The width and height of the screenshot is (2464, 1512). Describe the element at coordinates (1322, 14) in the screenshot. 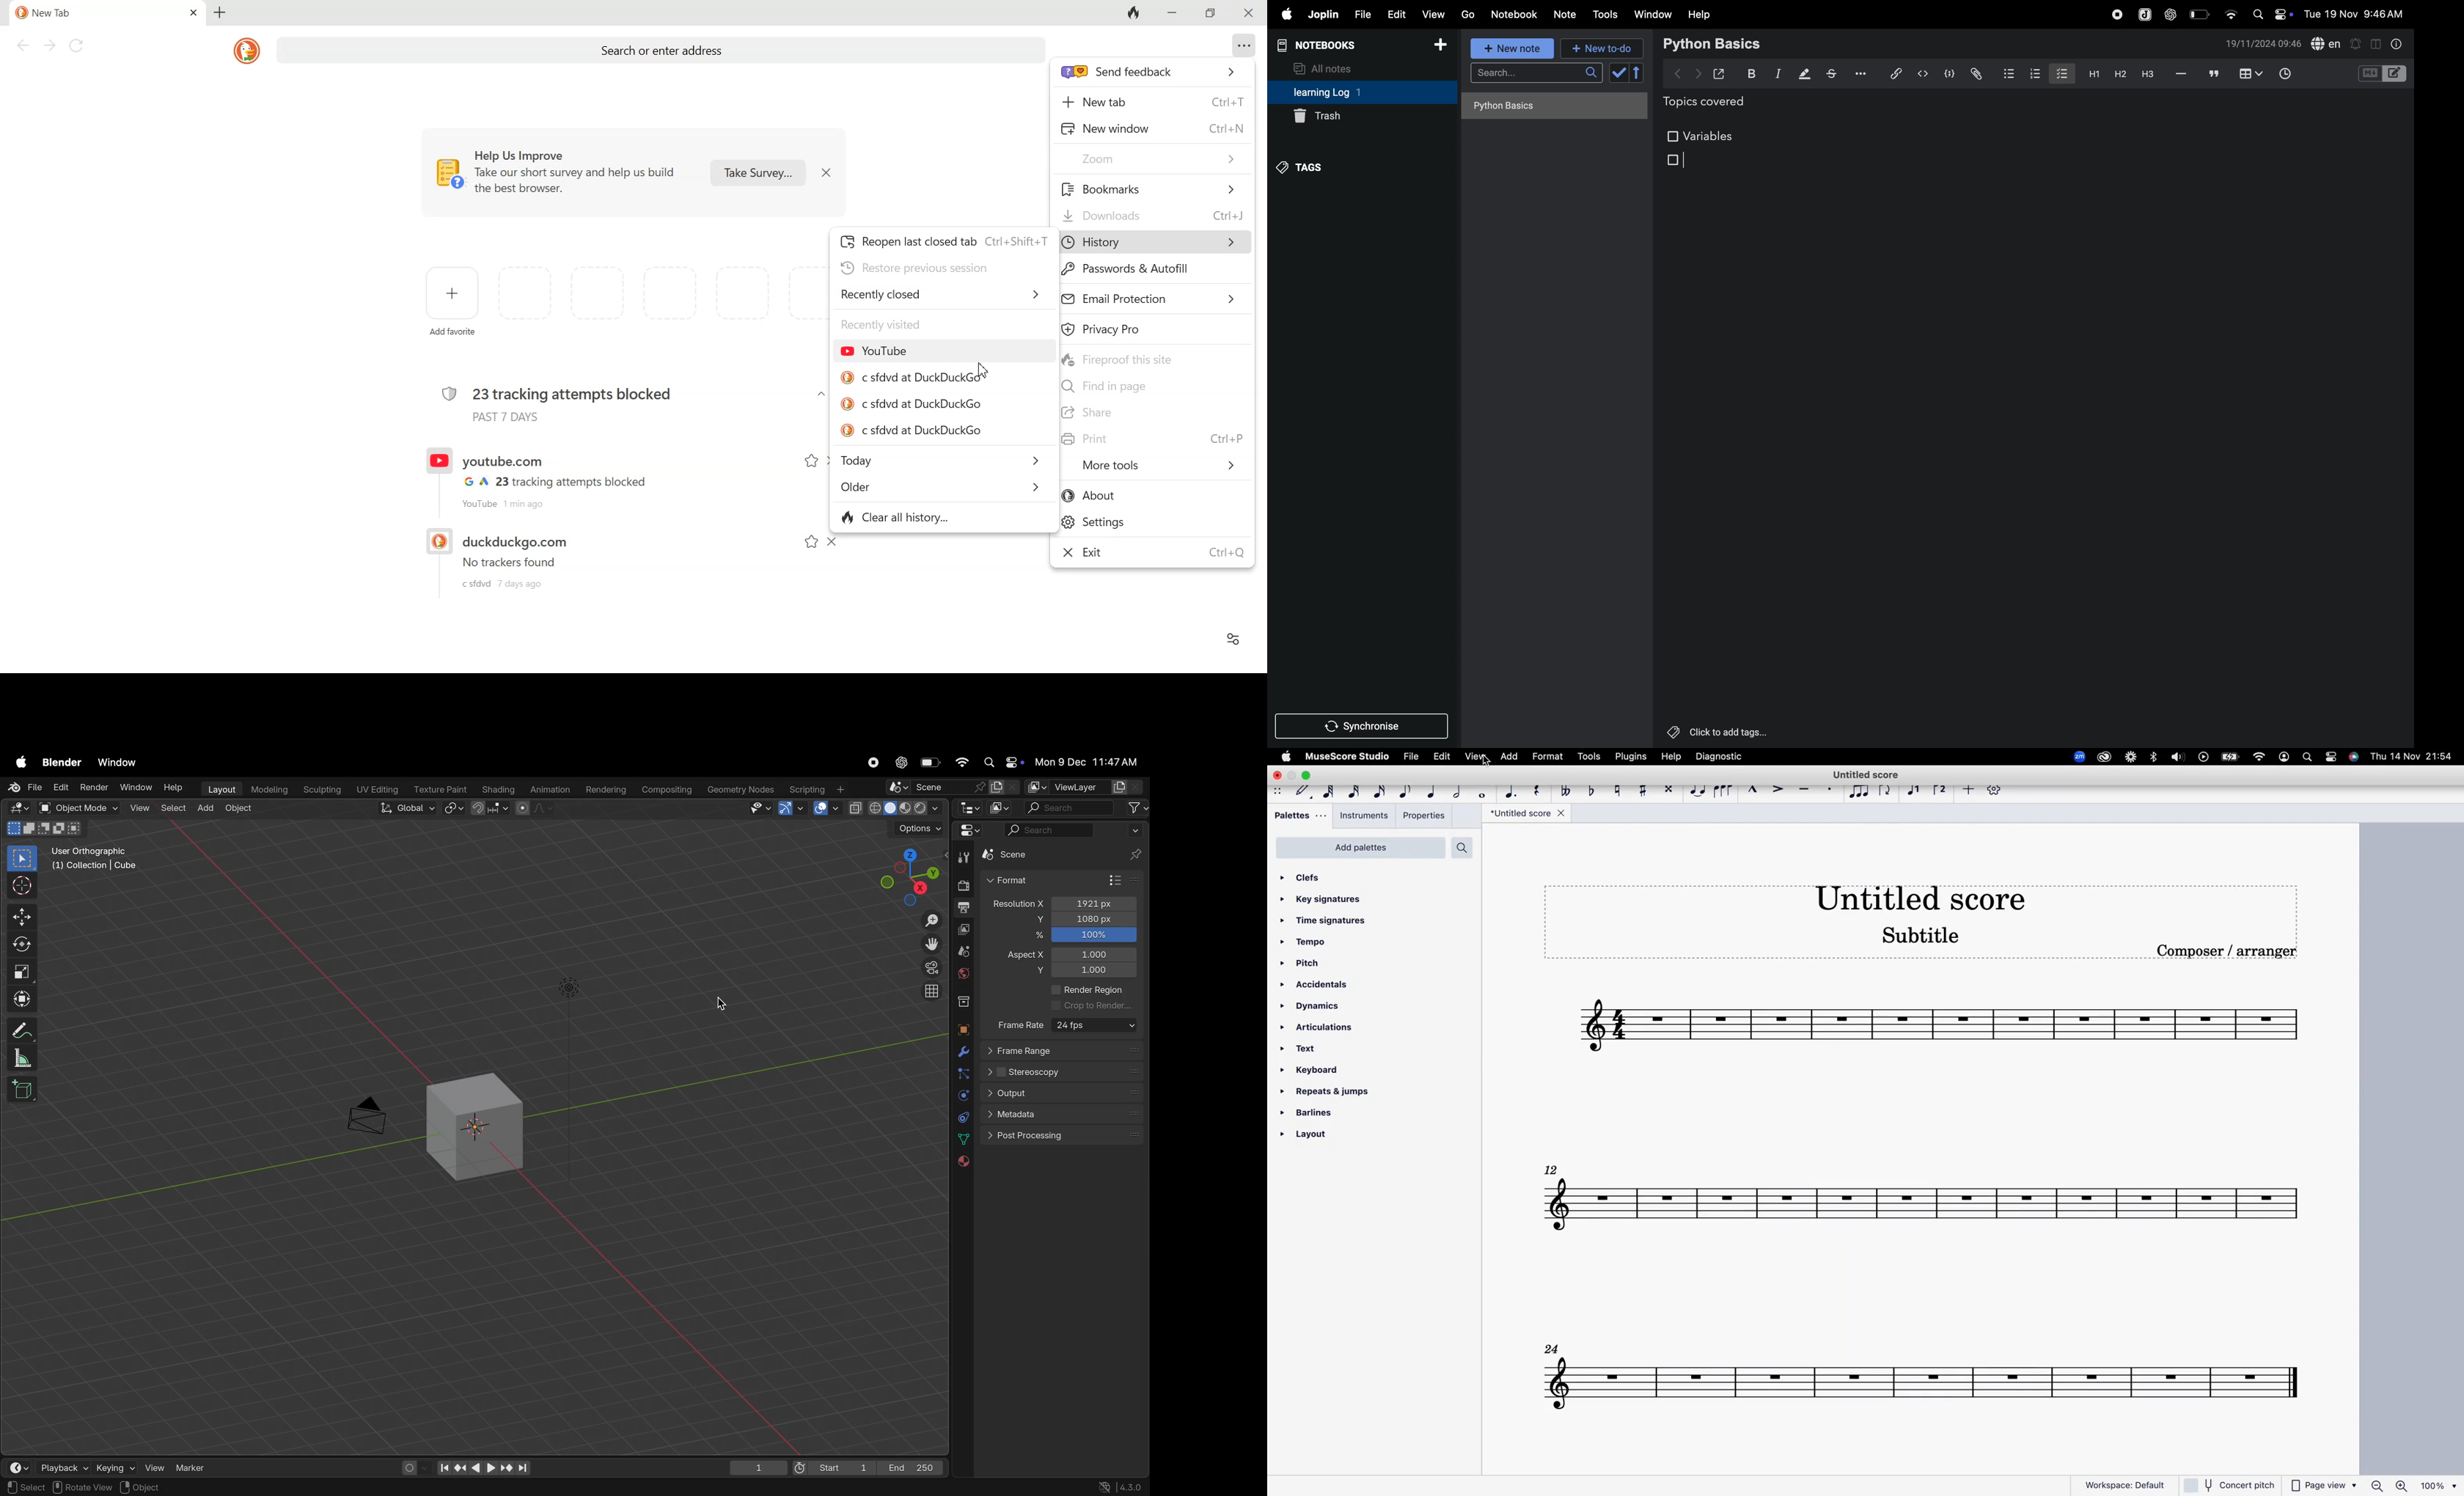

I see `joplin` at that location.